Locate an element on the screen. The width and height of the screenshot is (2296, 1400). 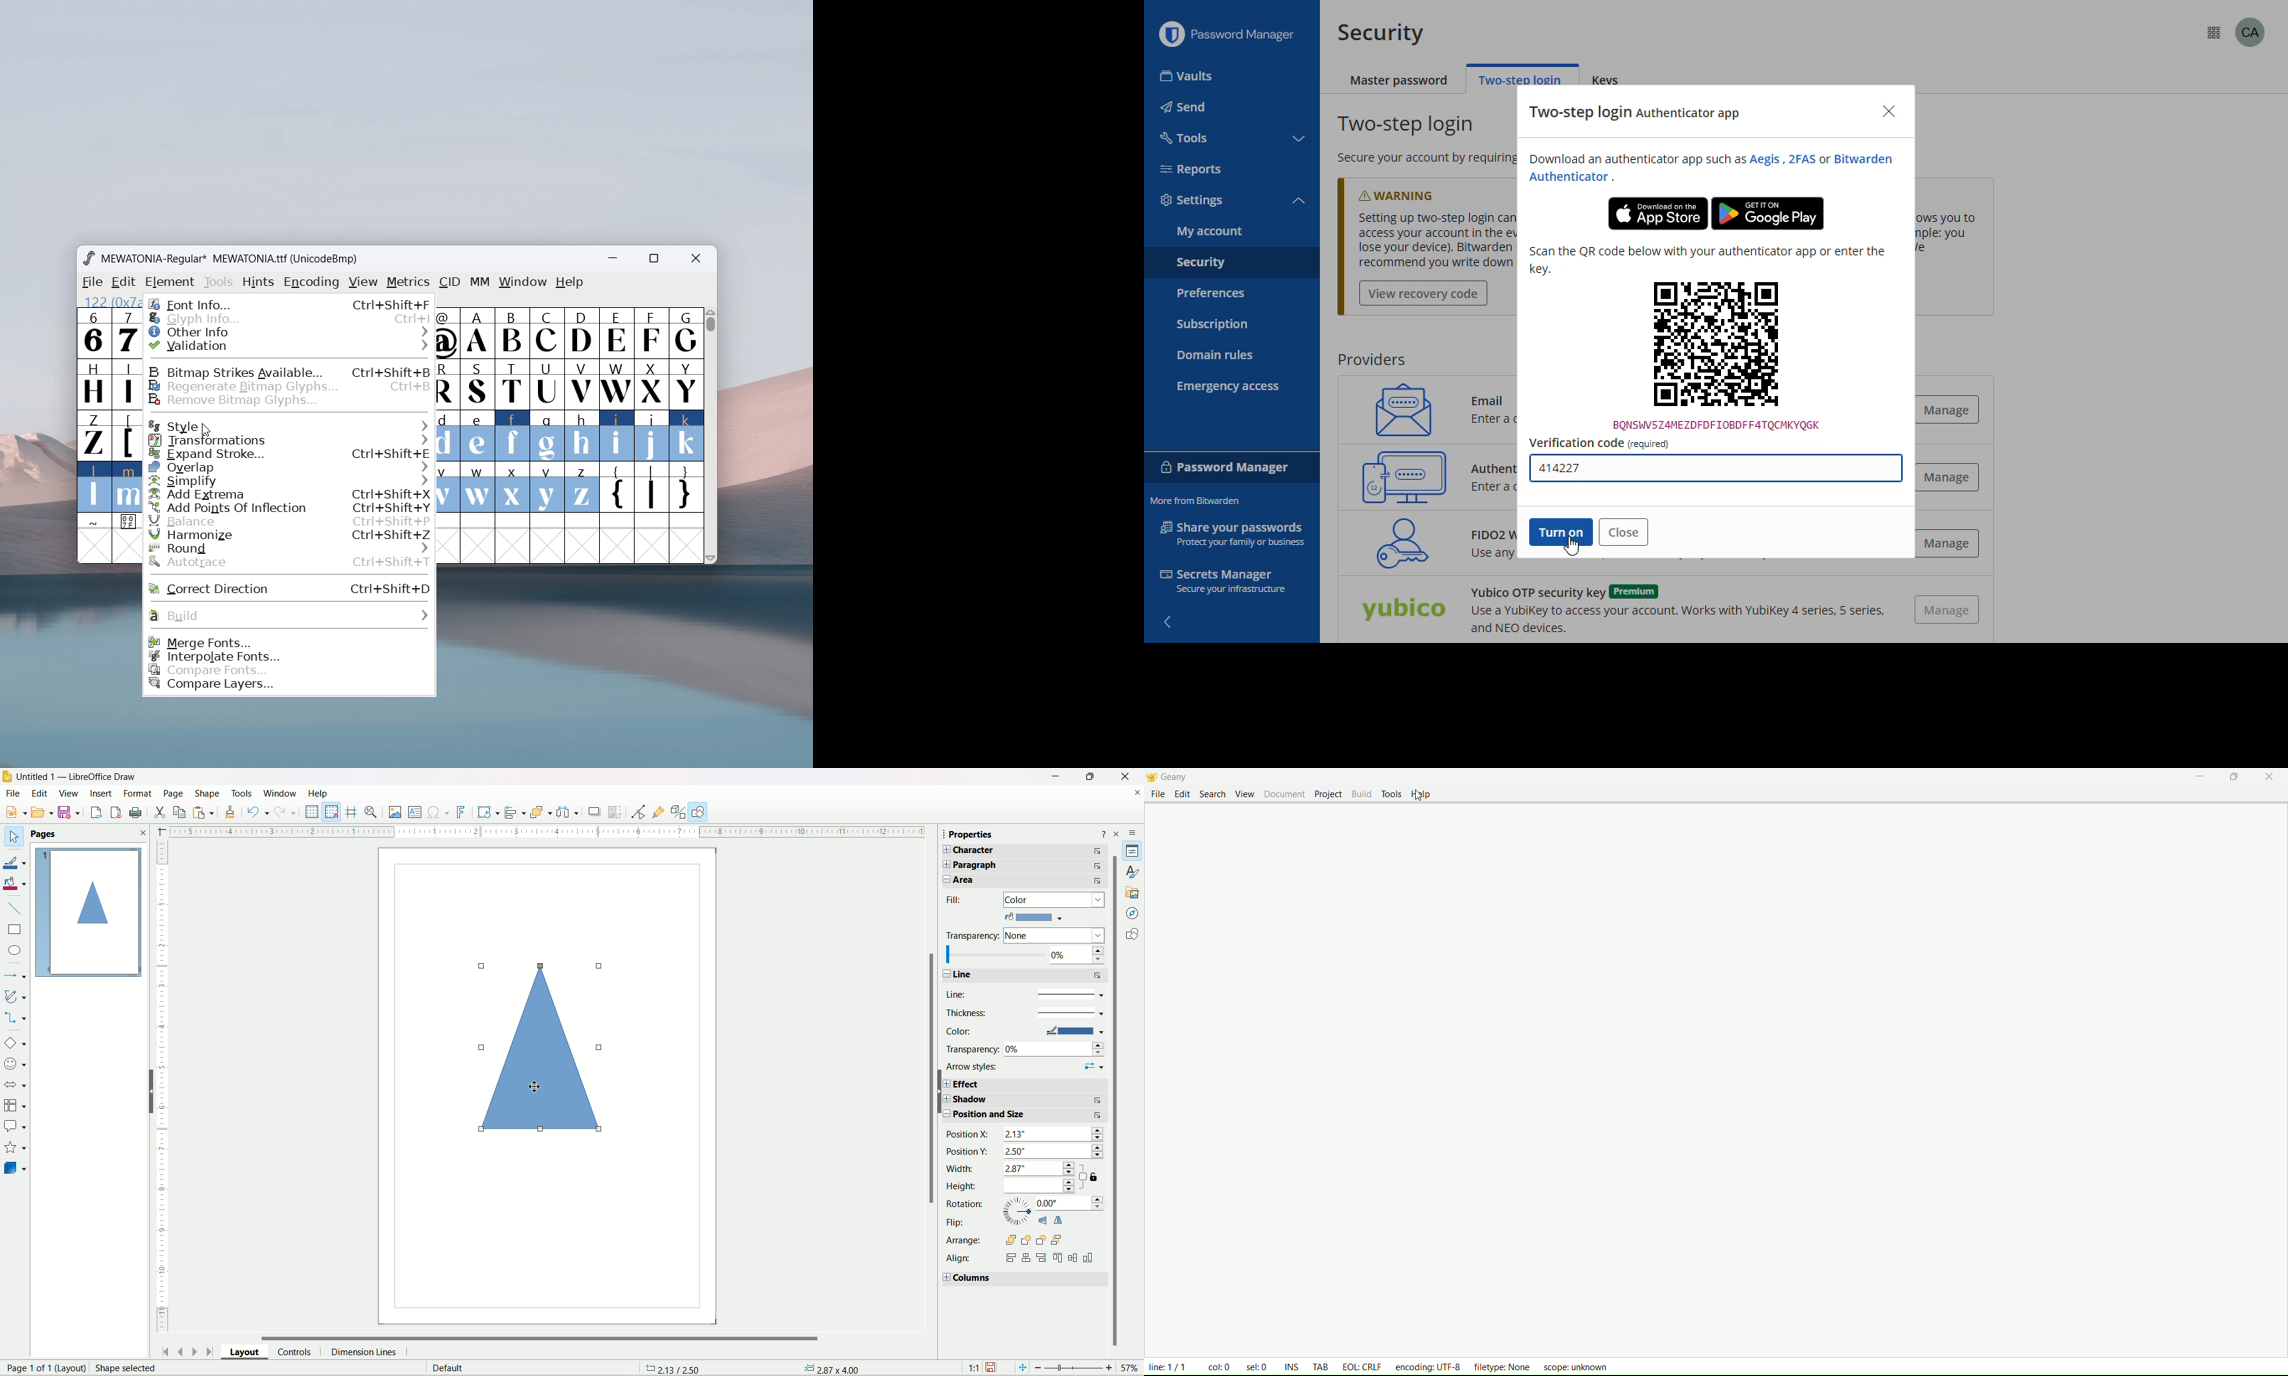
close is located at coordinates (1624, 532).